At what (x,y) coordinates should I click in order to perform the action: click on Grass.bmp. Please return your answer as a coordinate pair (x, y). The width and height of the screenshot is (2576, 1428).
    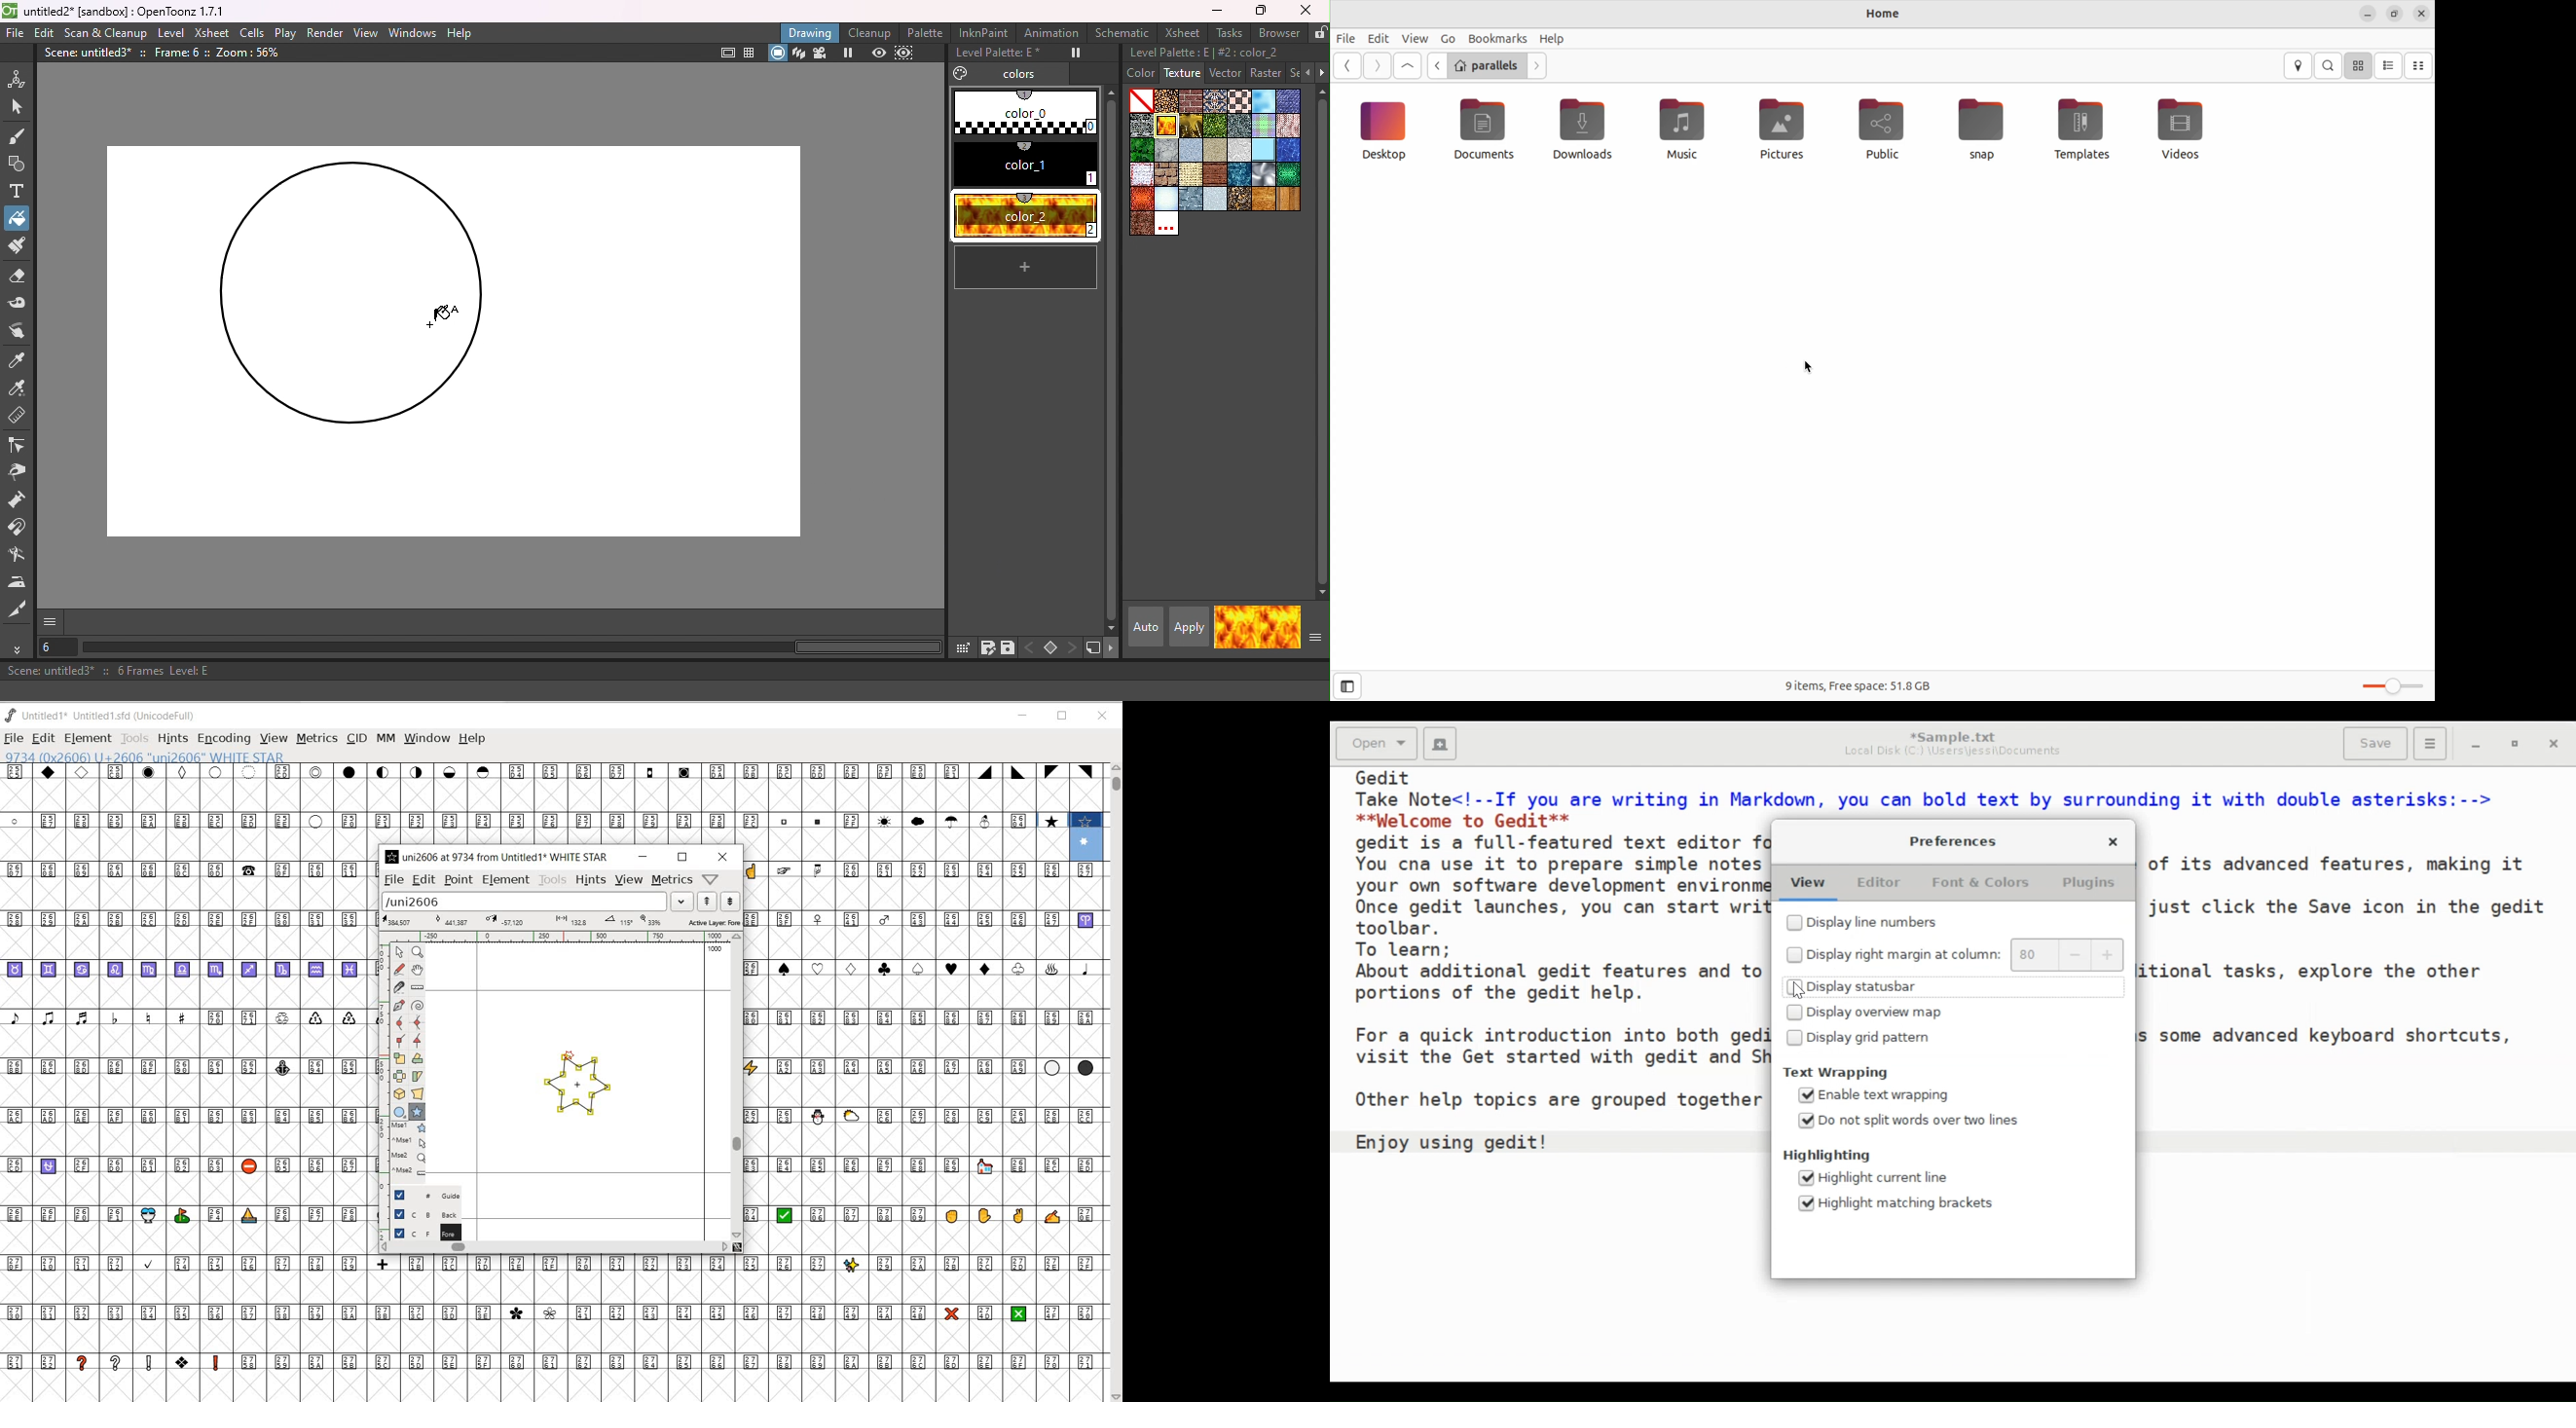
    Looking at the image, I should click on (1216, 126).